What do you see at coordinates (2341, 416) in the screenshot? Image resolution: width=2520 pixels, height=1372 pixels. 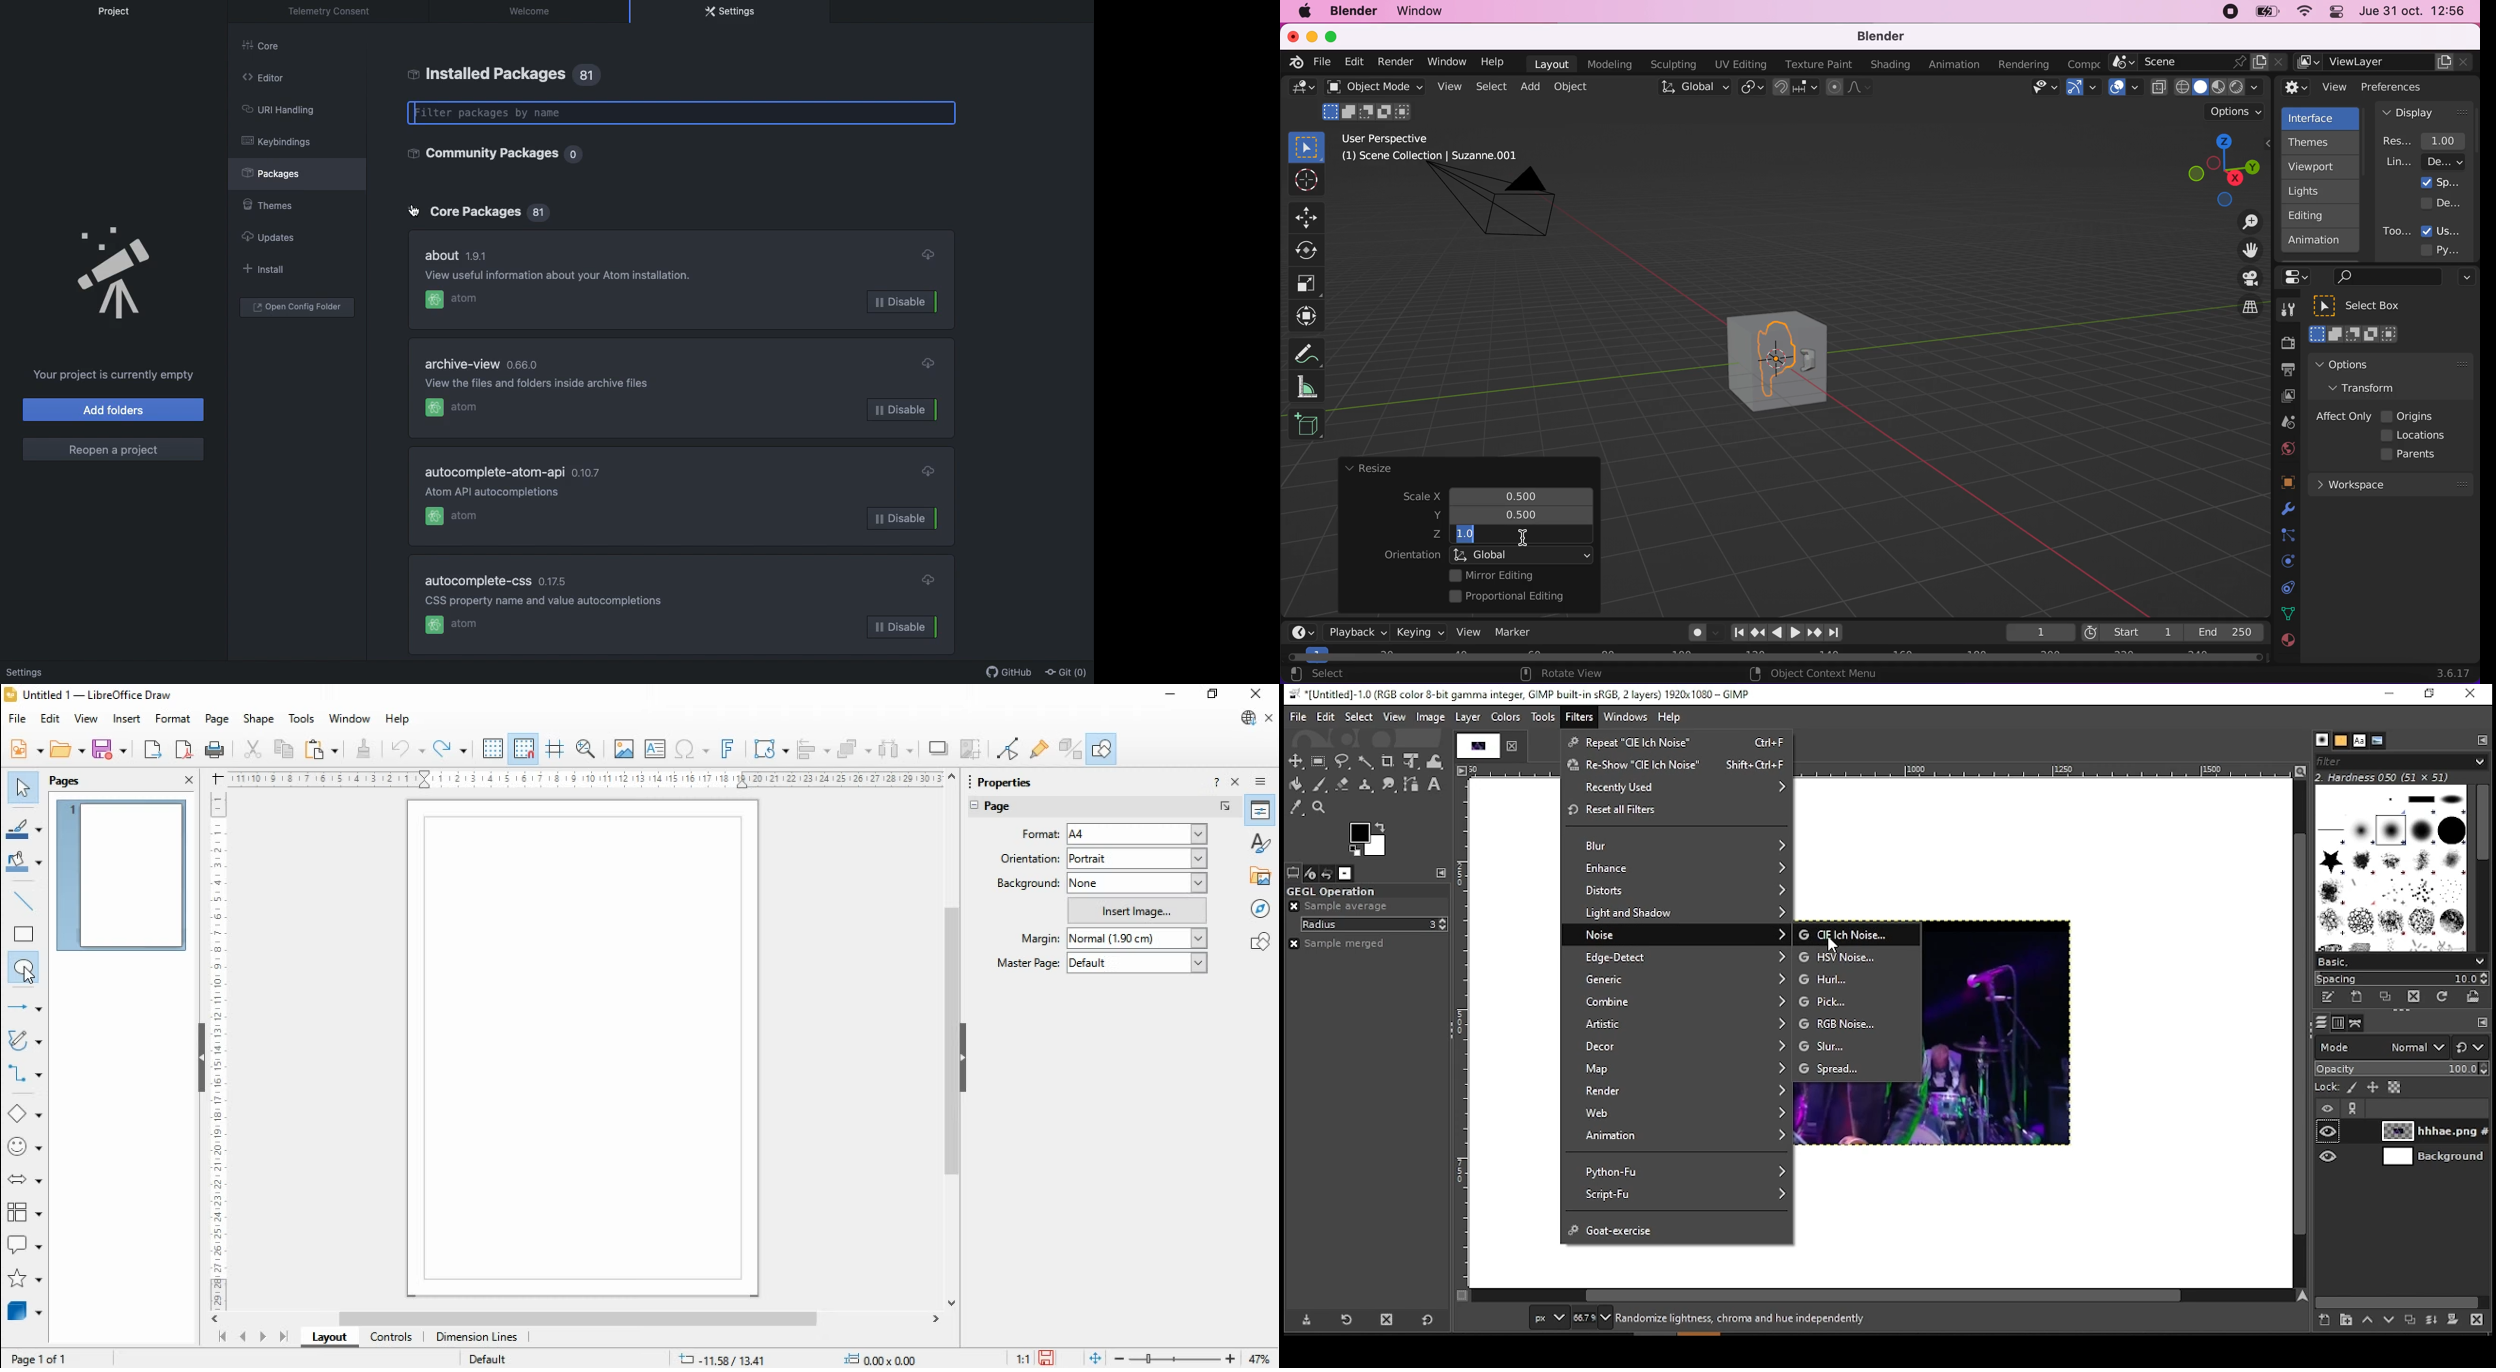 I see `affect only` at bounding box center [2341, 416].